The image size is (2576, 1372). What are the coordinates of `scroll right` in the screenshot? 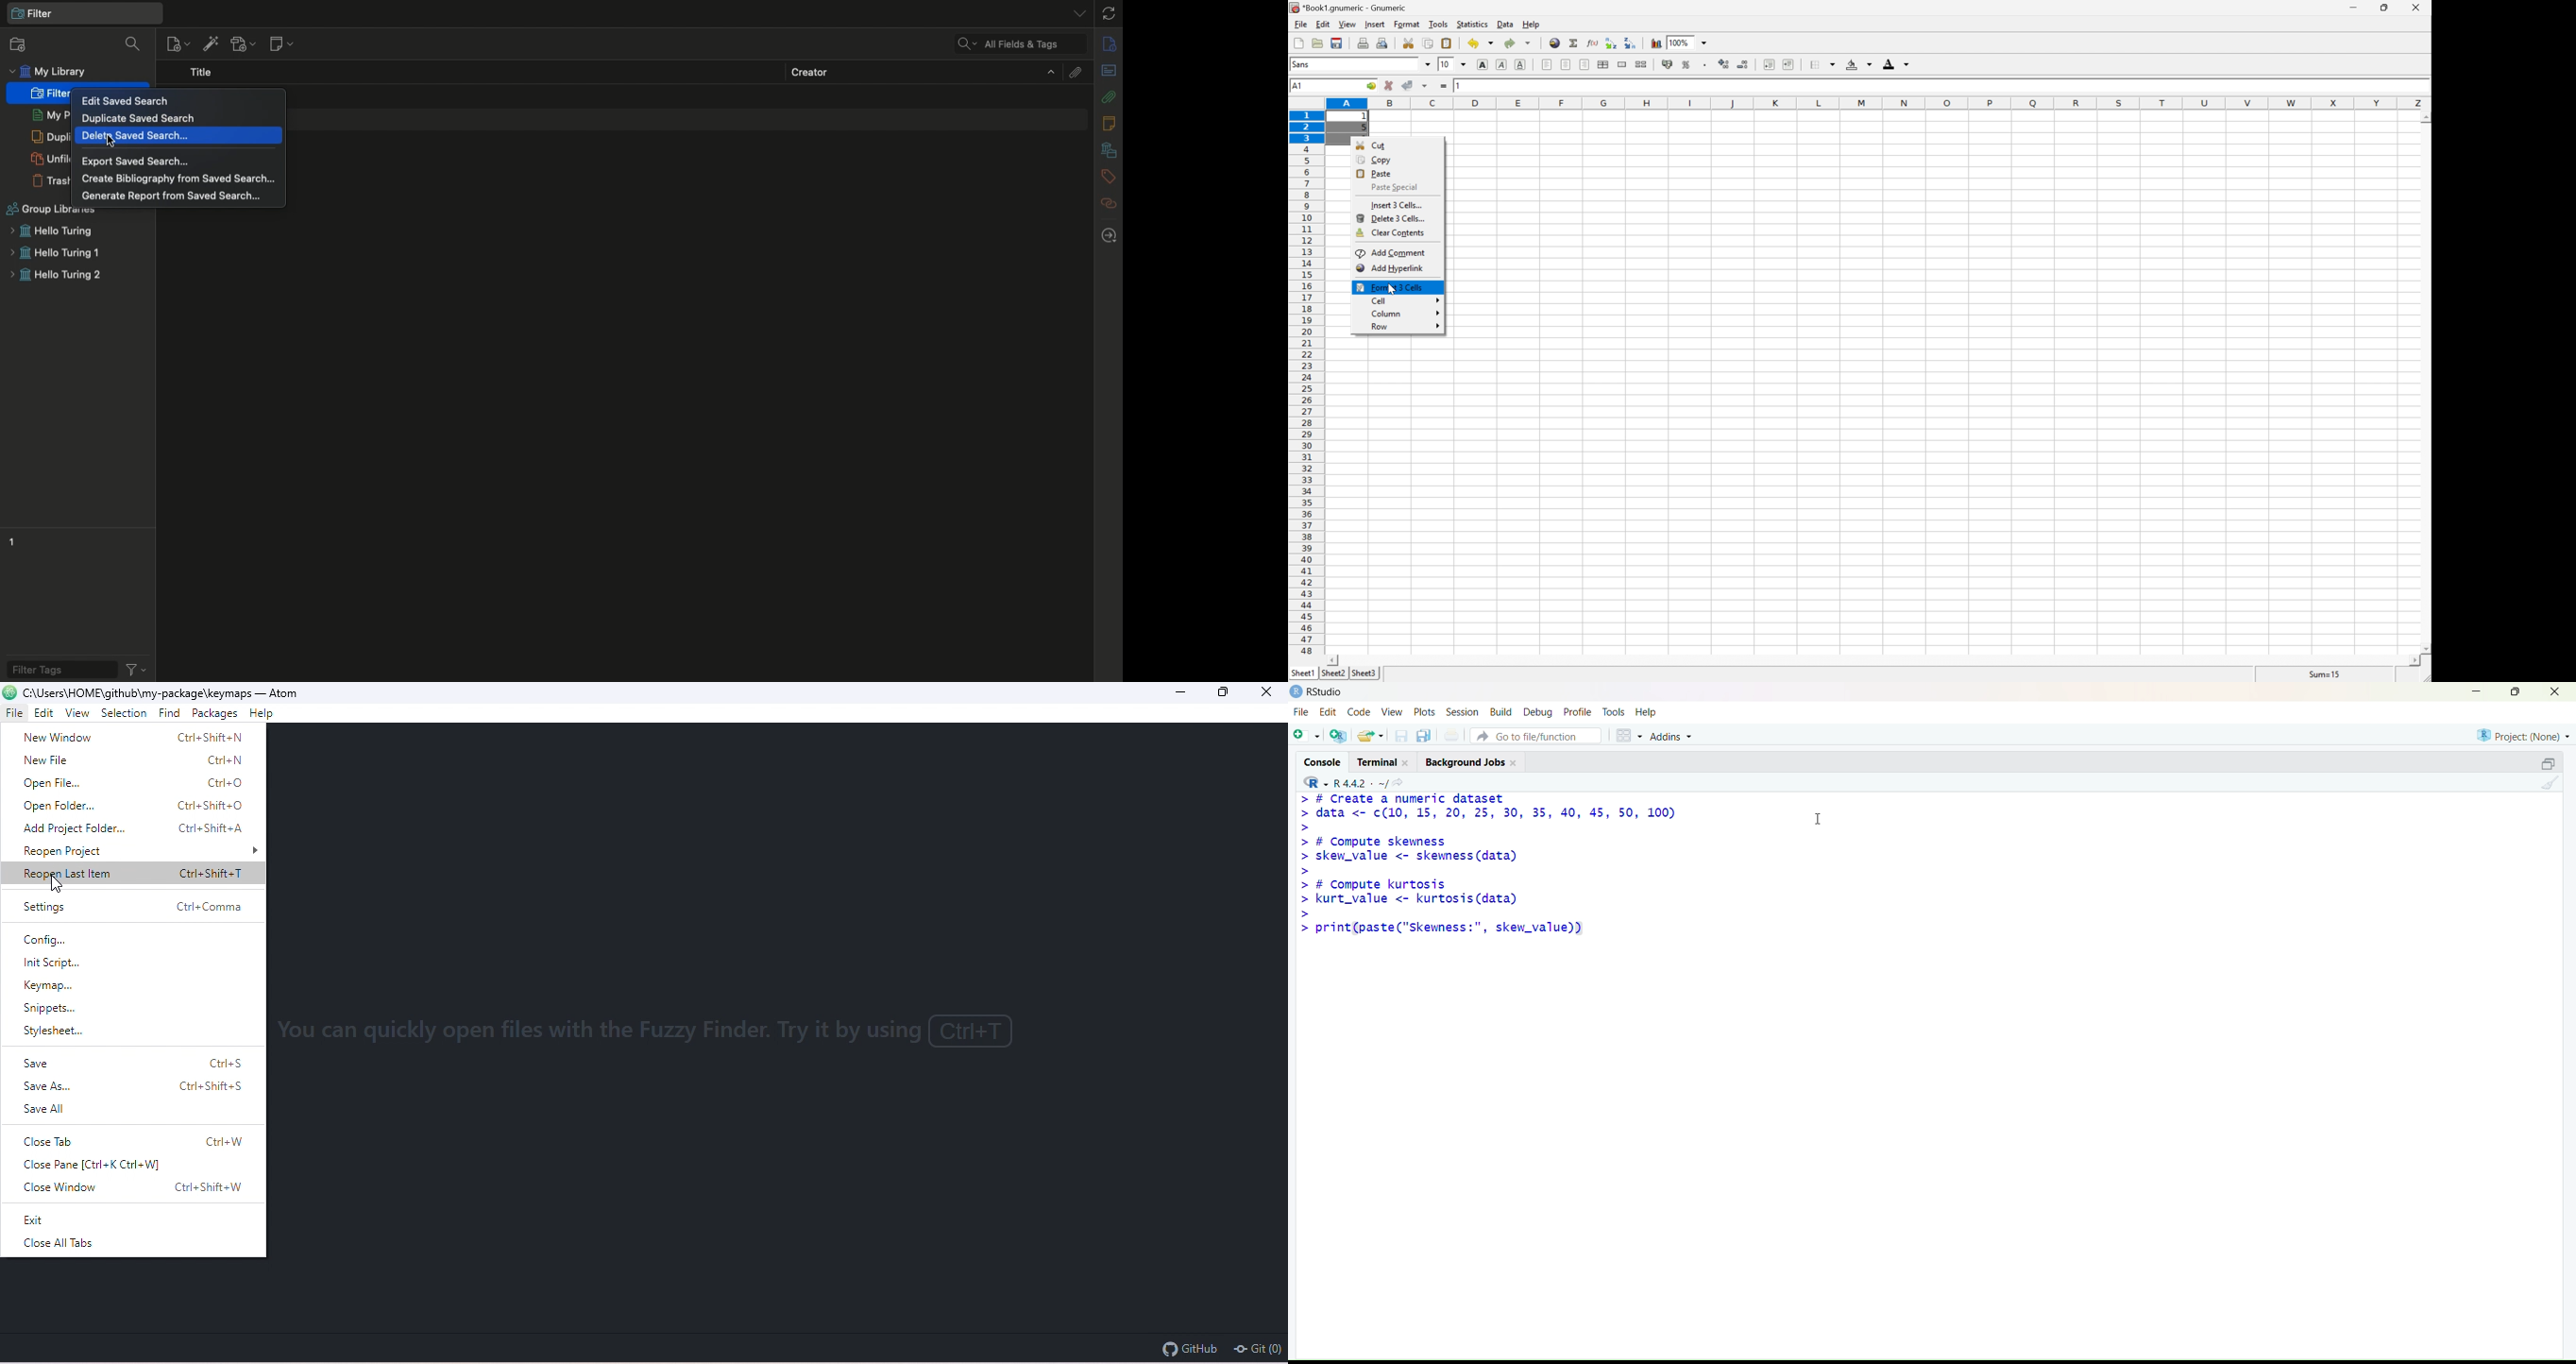 It's located at (2414, 661).